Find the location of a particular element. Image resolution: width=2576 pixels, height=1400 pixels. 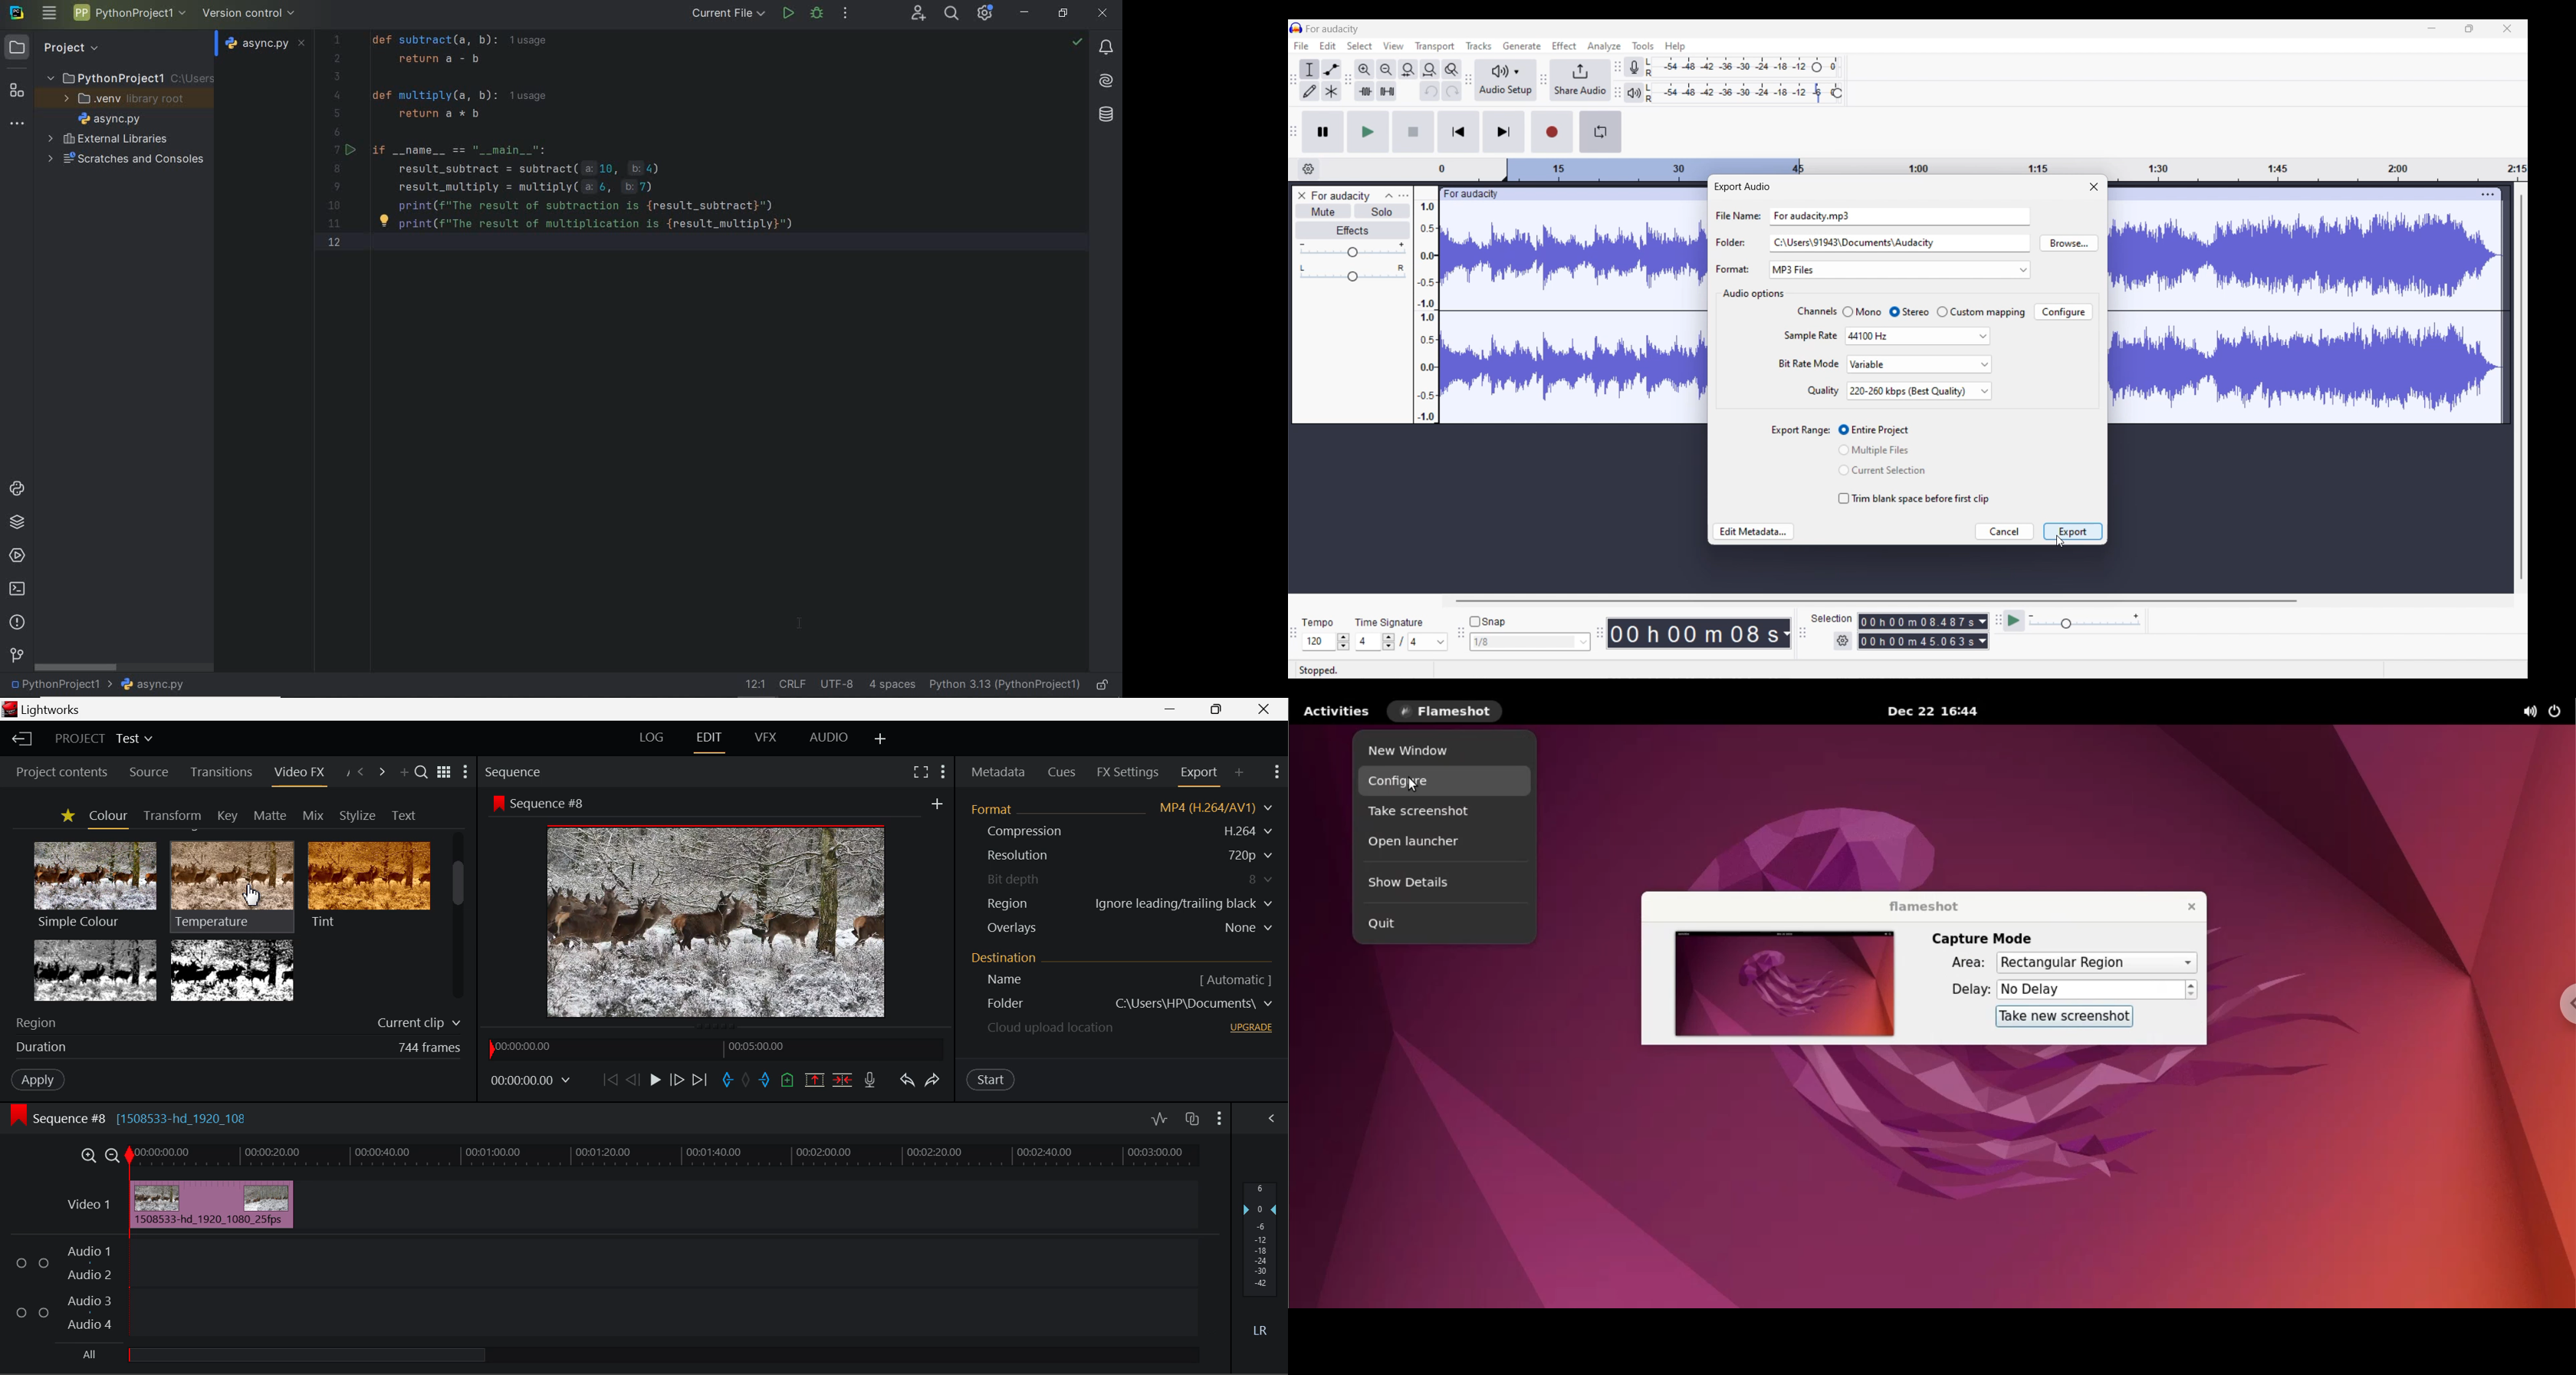

Header to change playback speed is located at coordinates (1837, 93).